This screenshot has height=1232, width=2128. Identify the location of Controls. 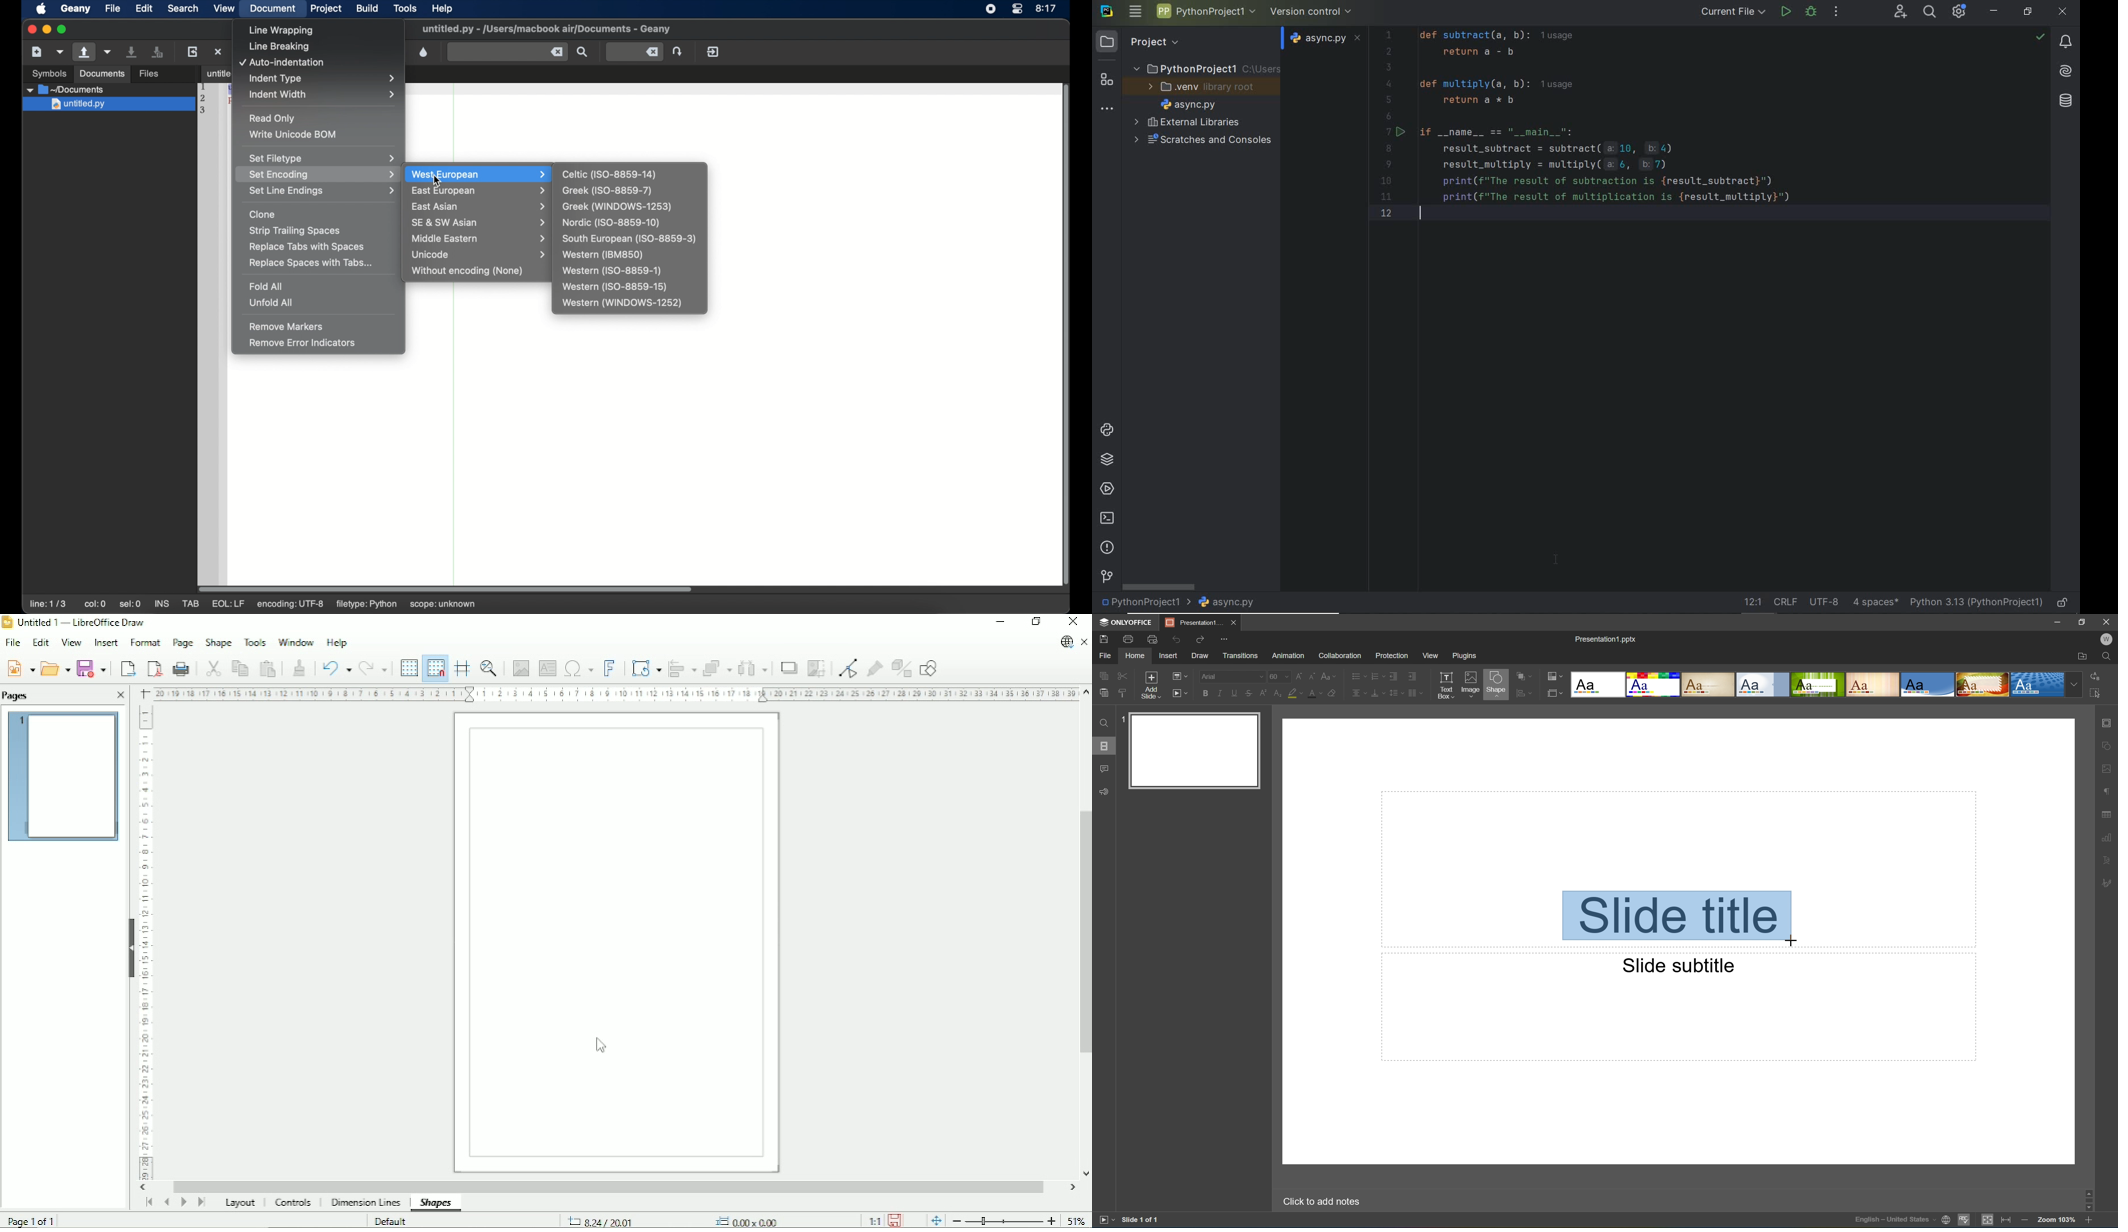
(296, 1204).